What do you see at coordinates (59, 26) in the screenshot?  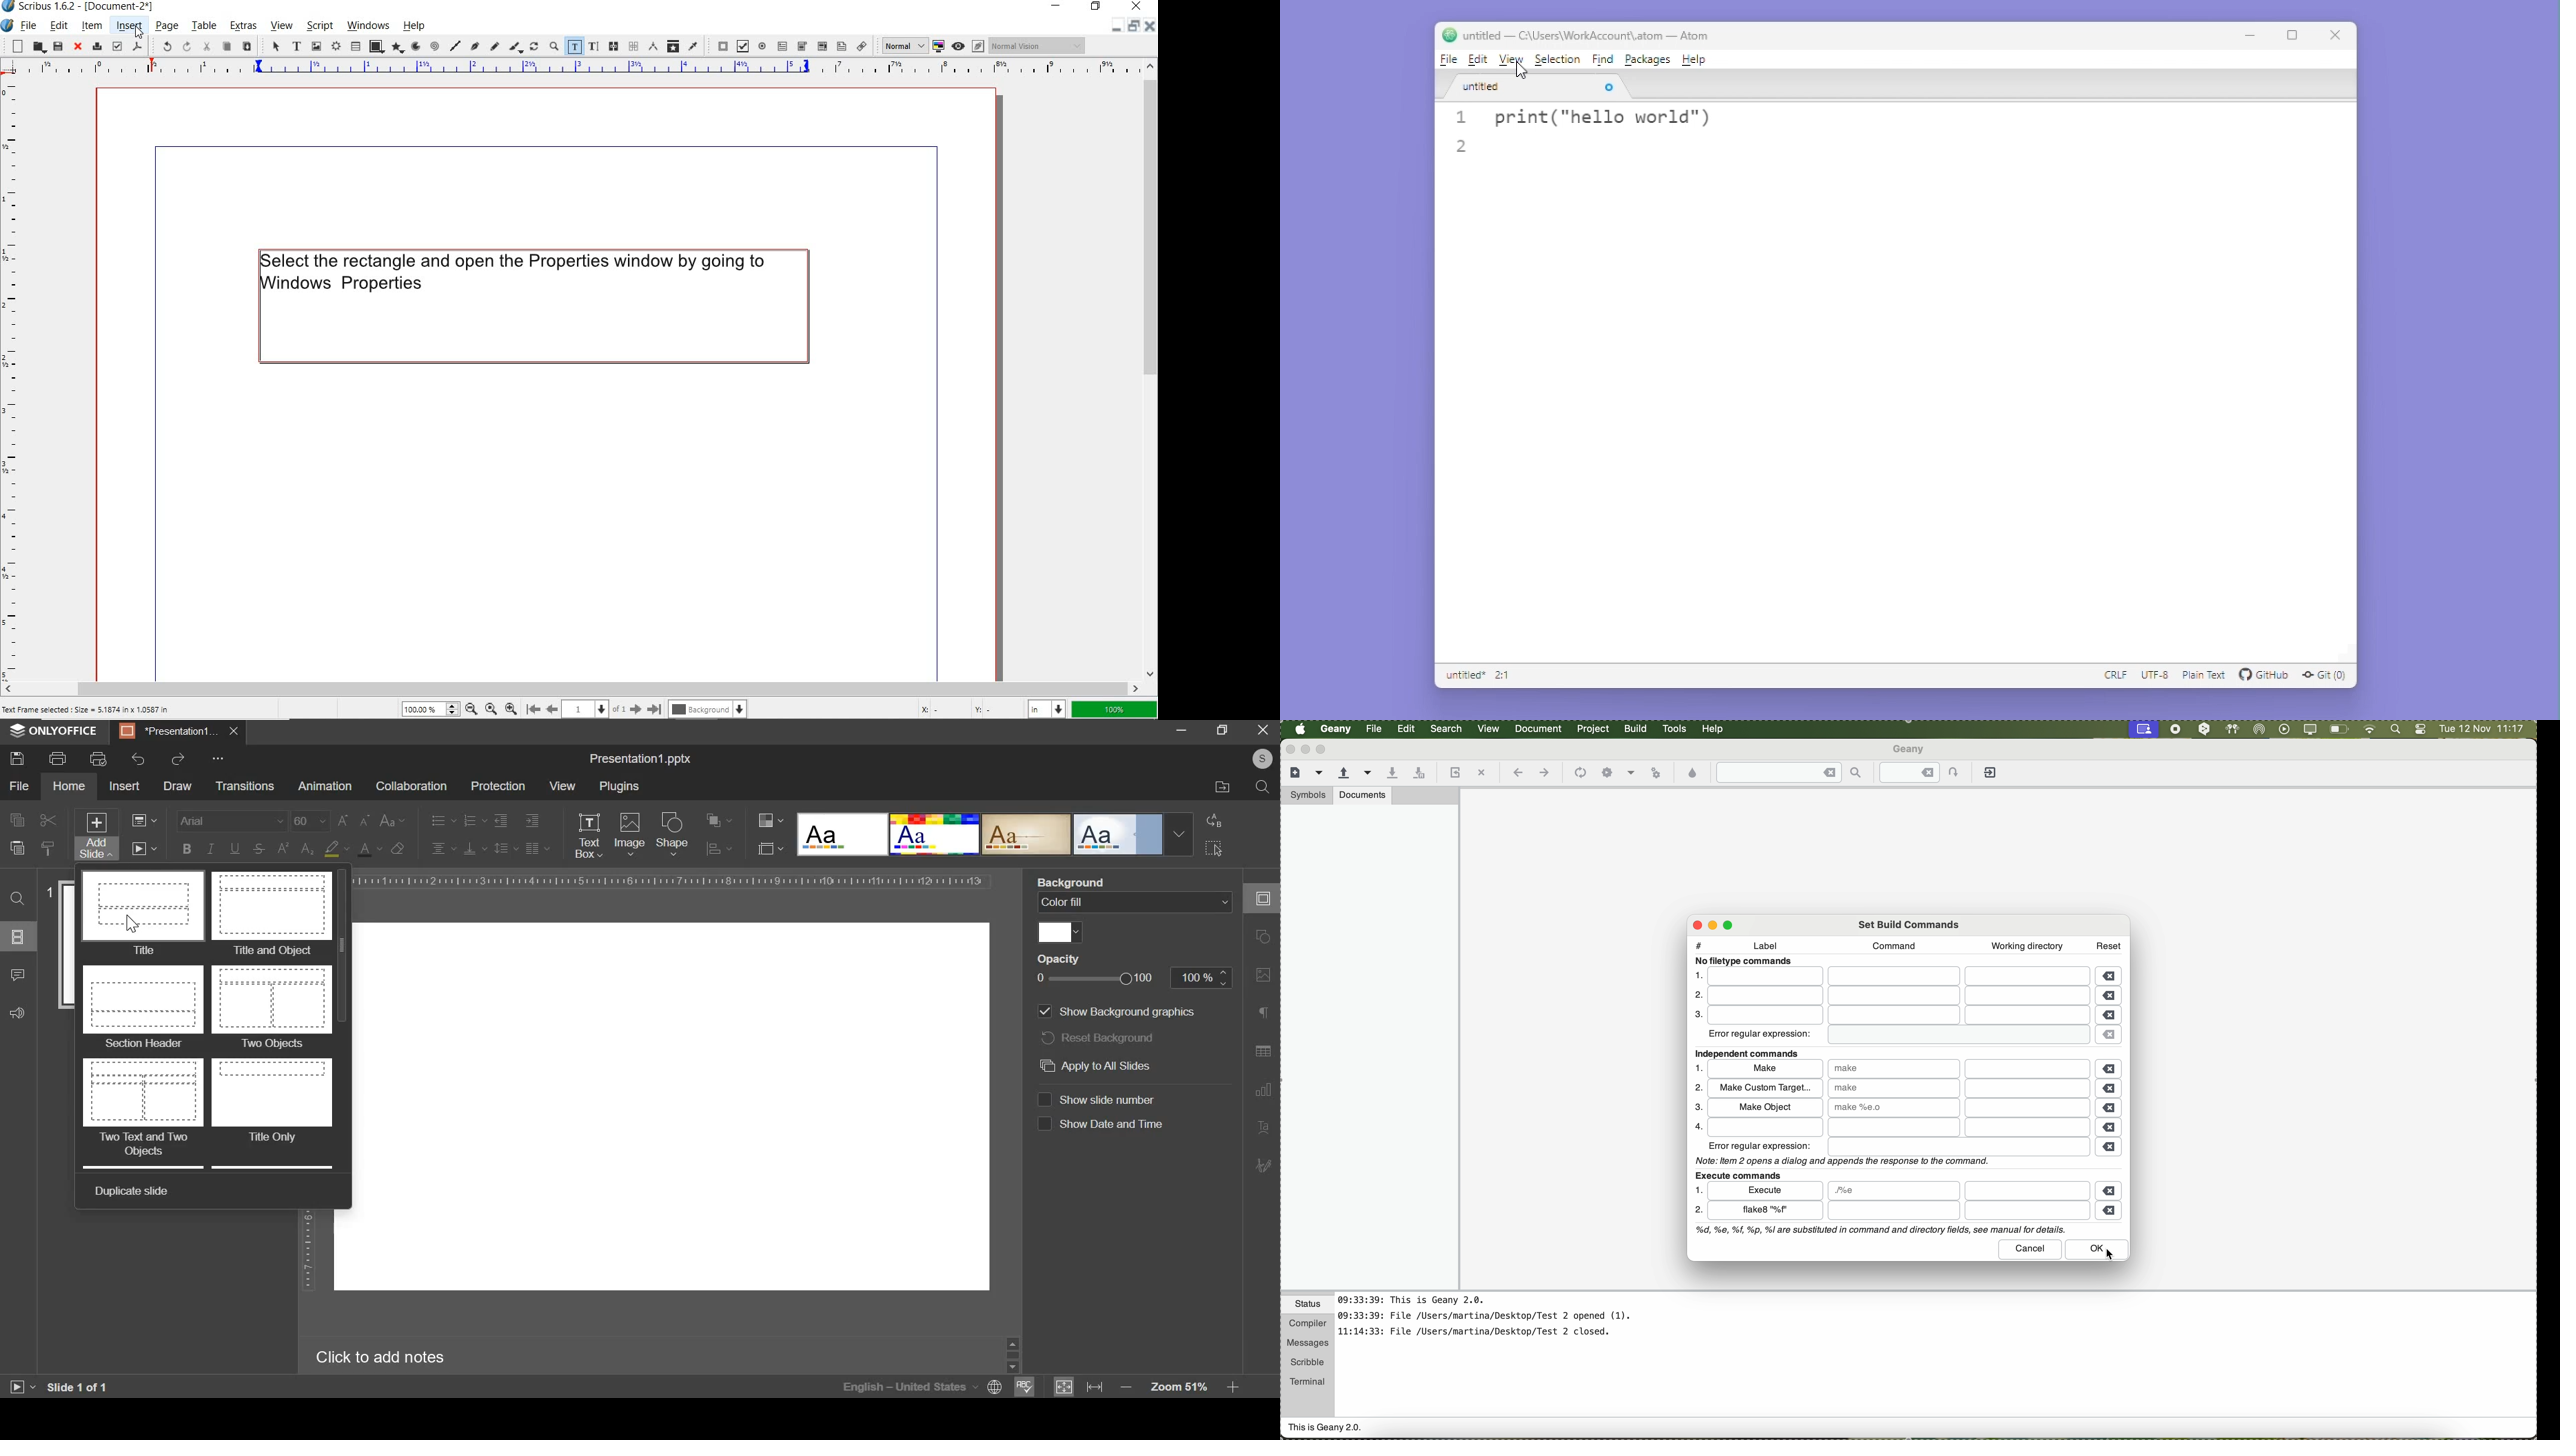 I see `edit` at bounding box center [59, 26].